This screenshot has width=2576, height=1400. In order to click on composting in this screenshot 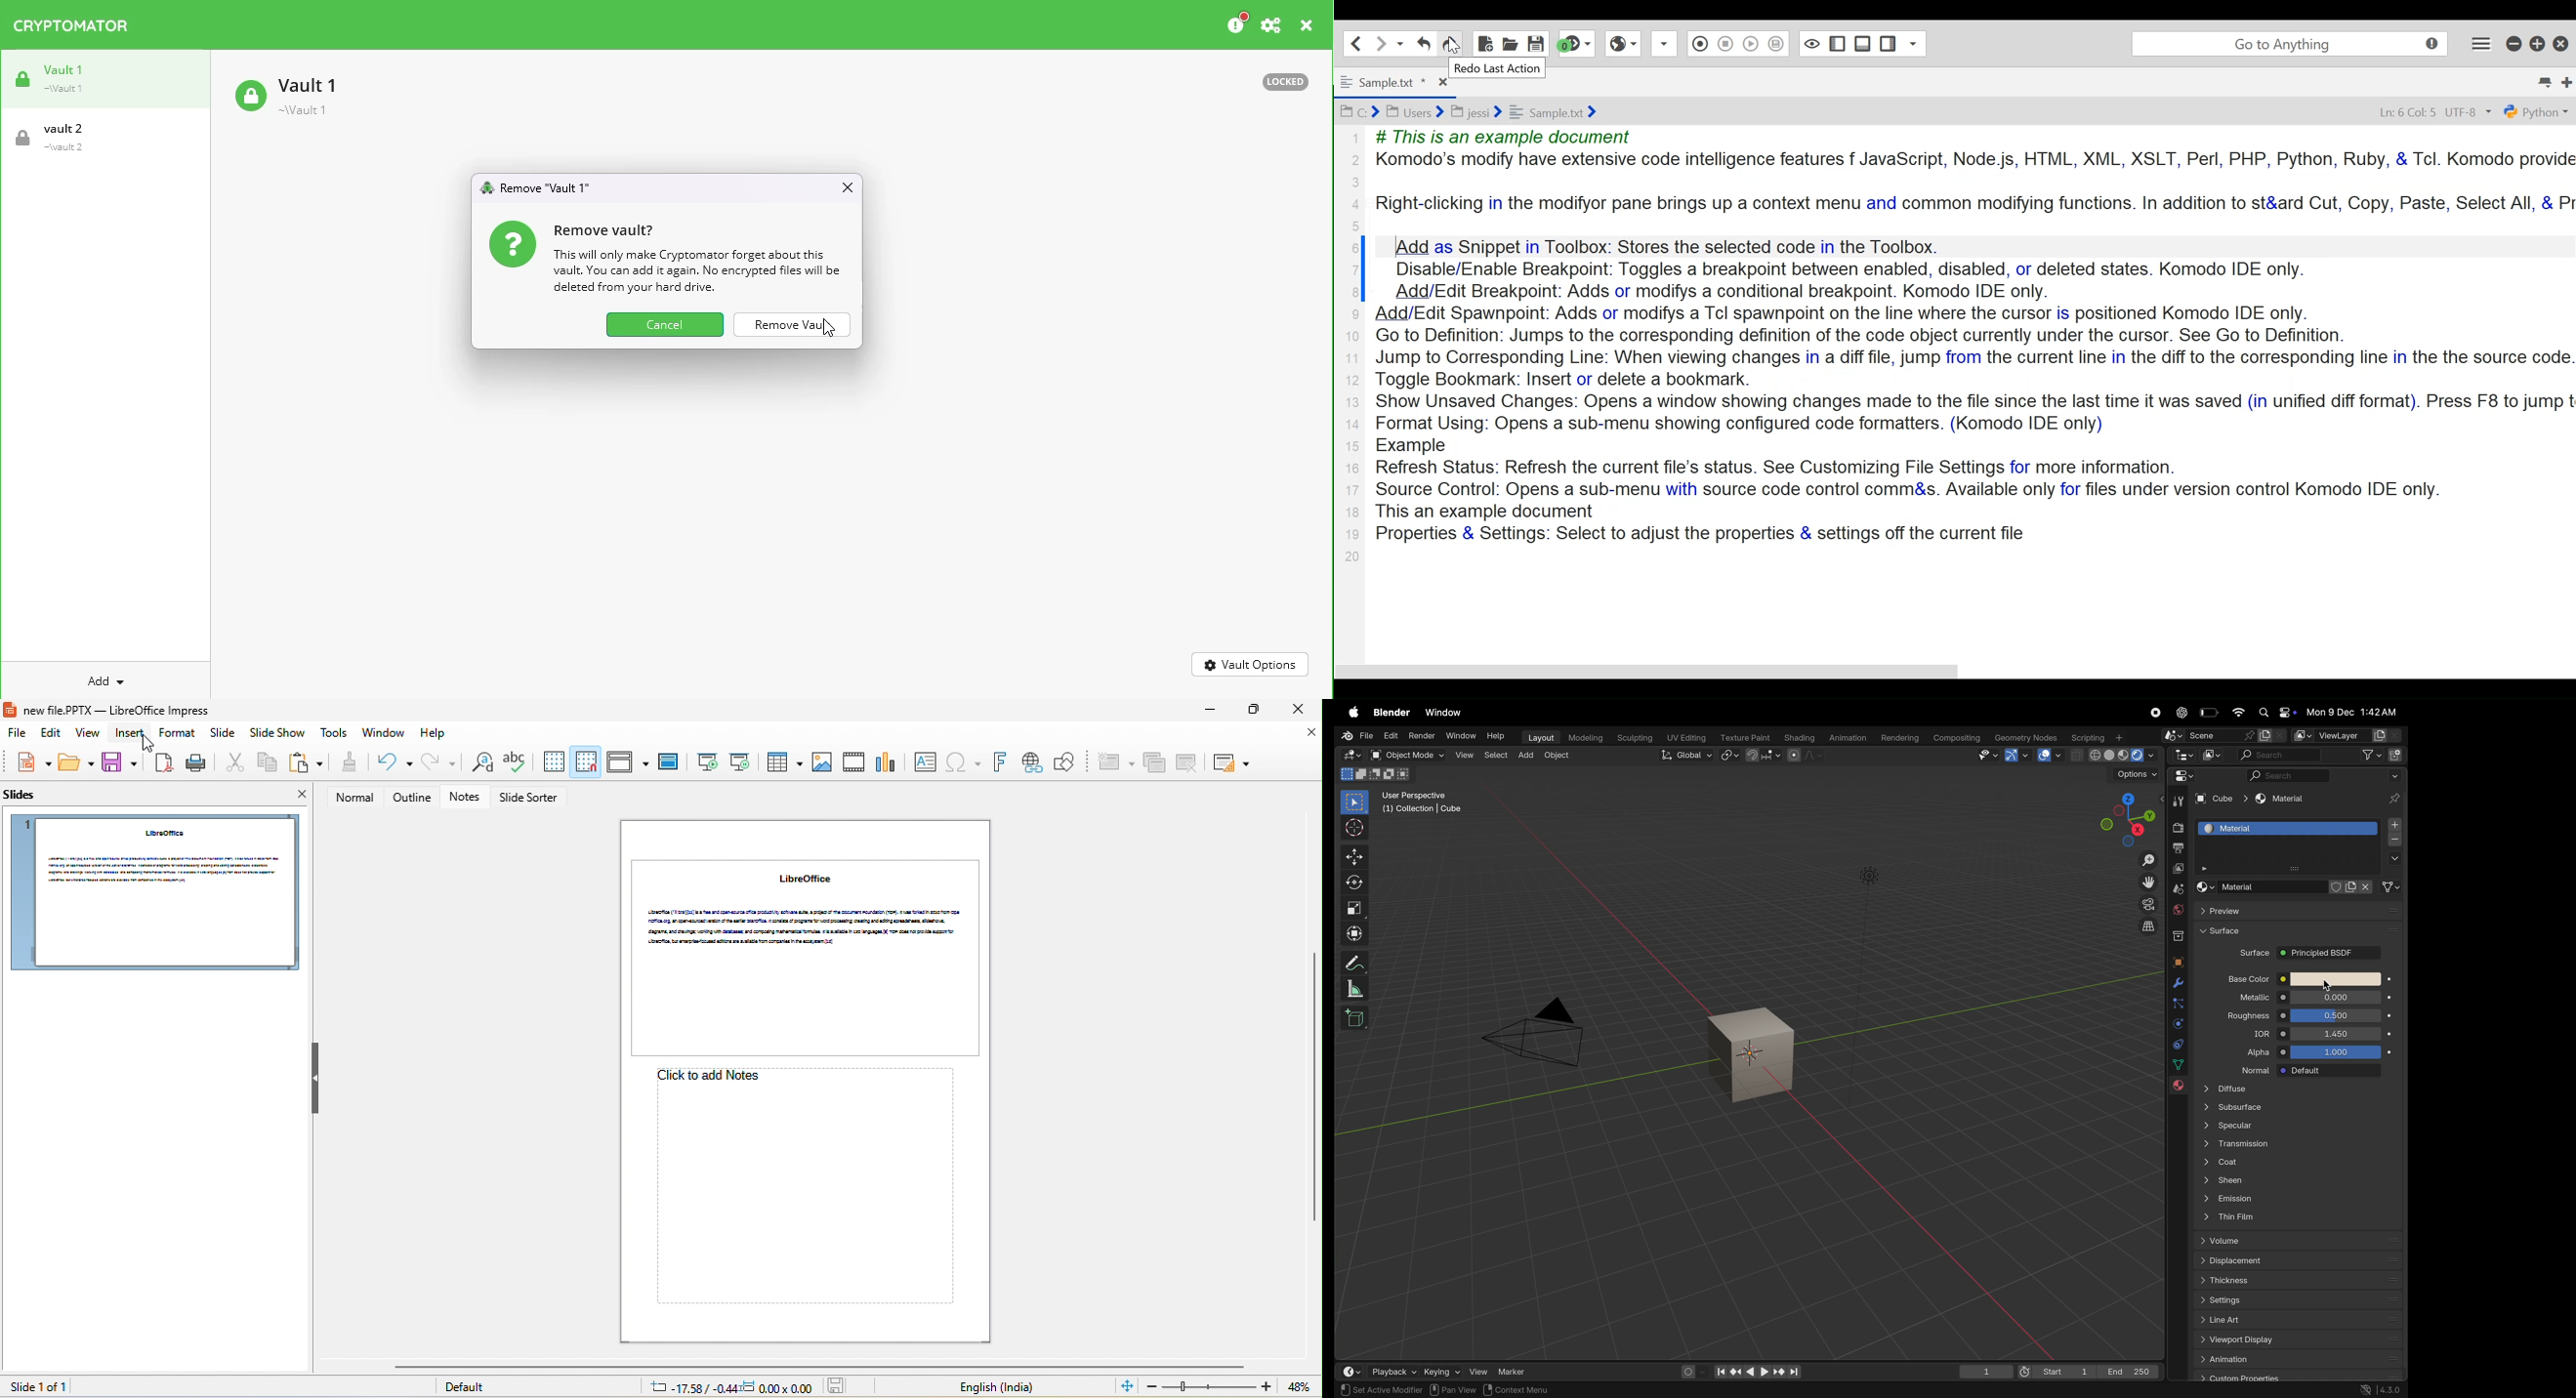, I will do `click(1958, 738)`.